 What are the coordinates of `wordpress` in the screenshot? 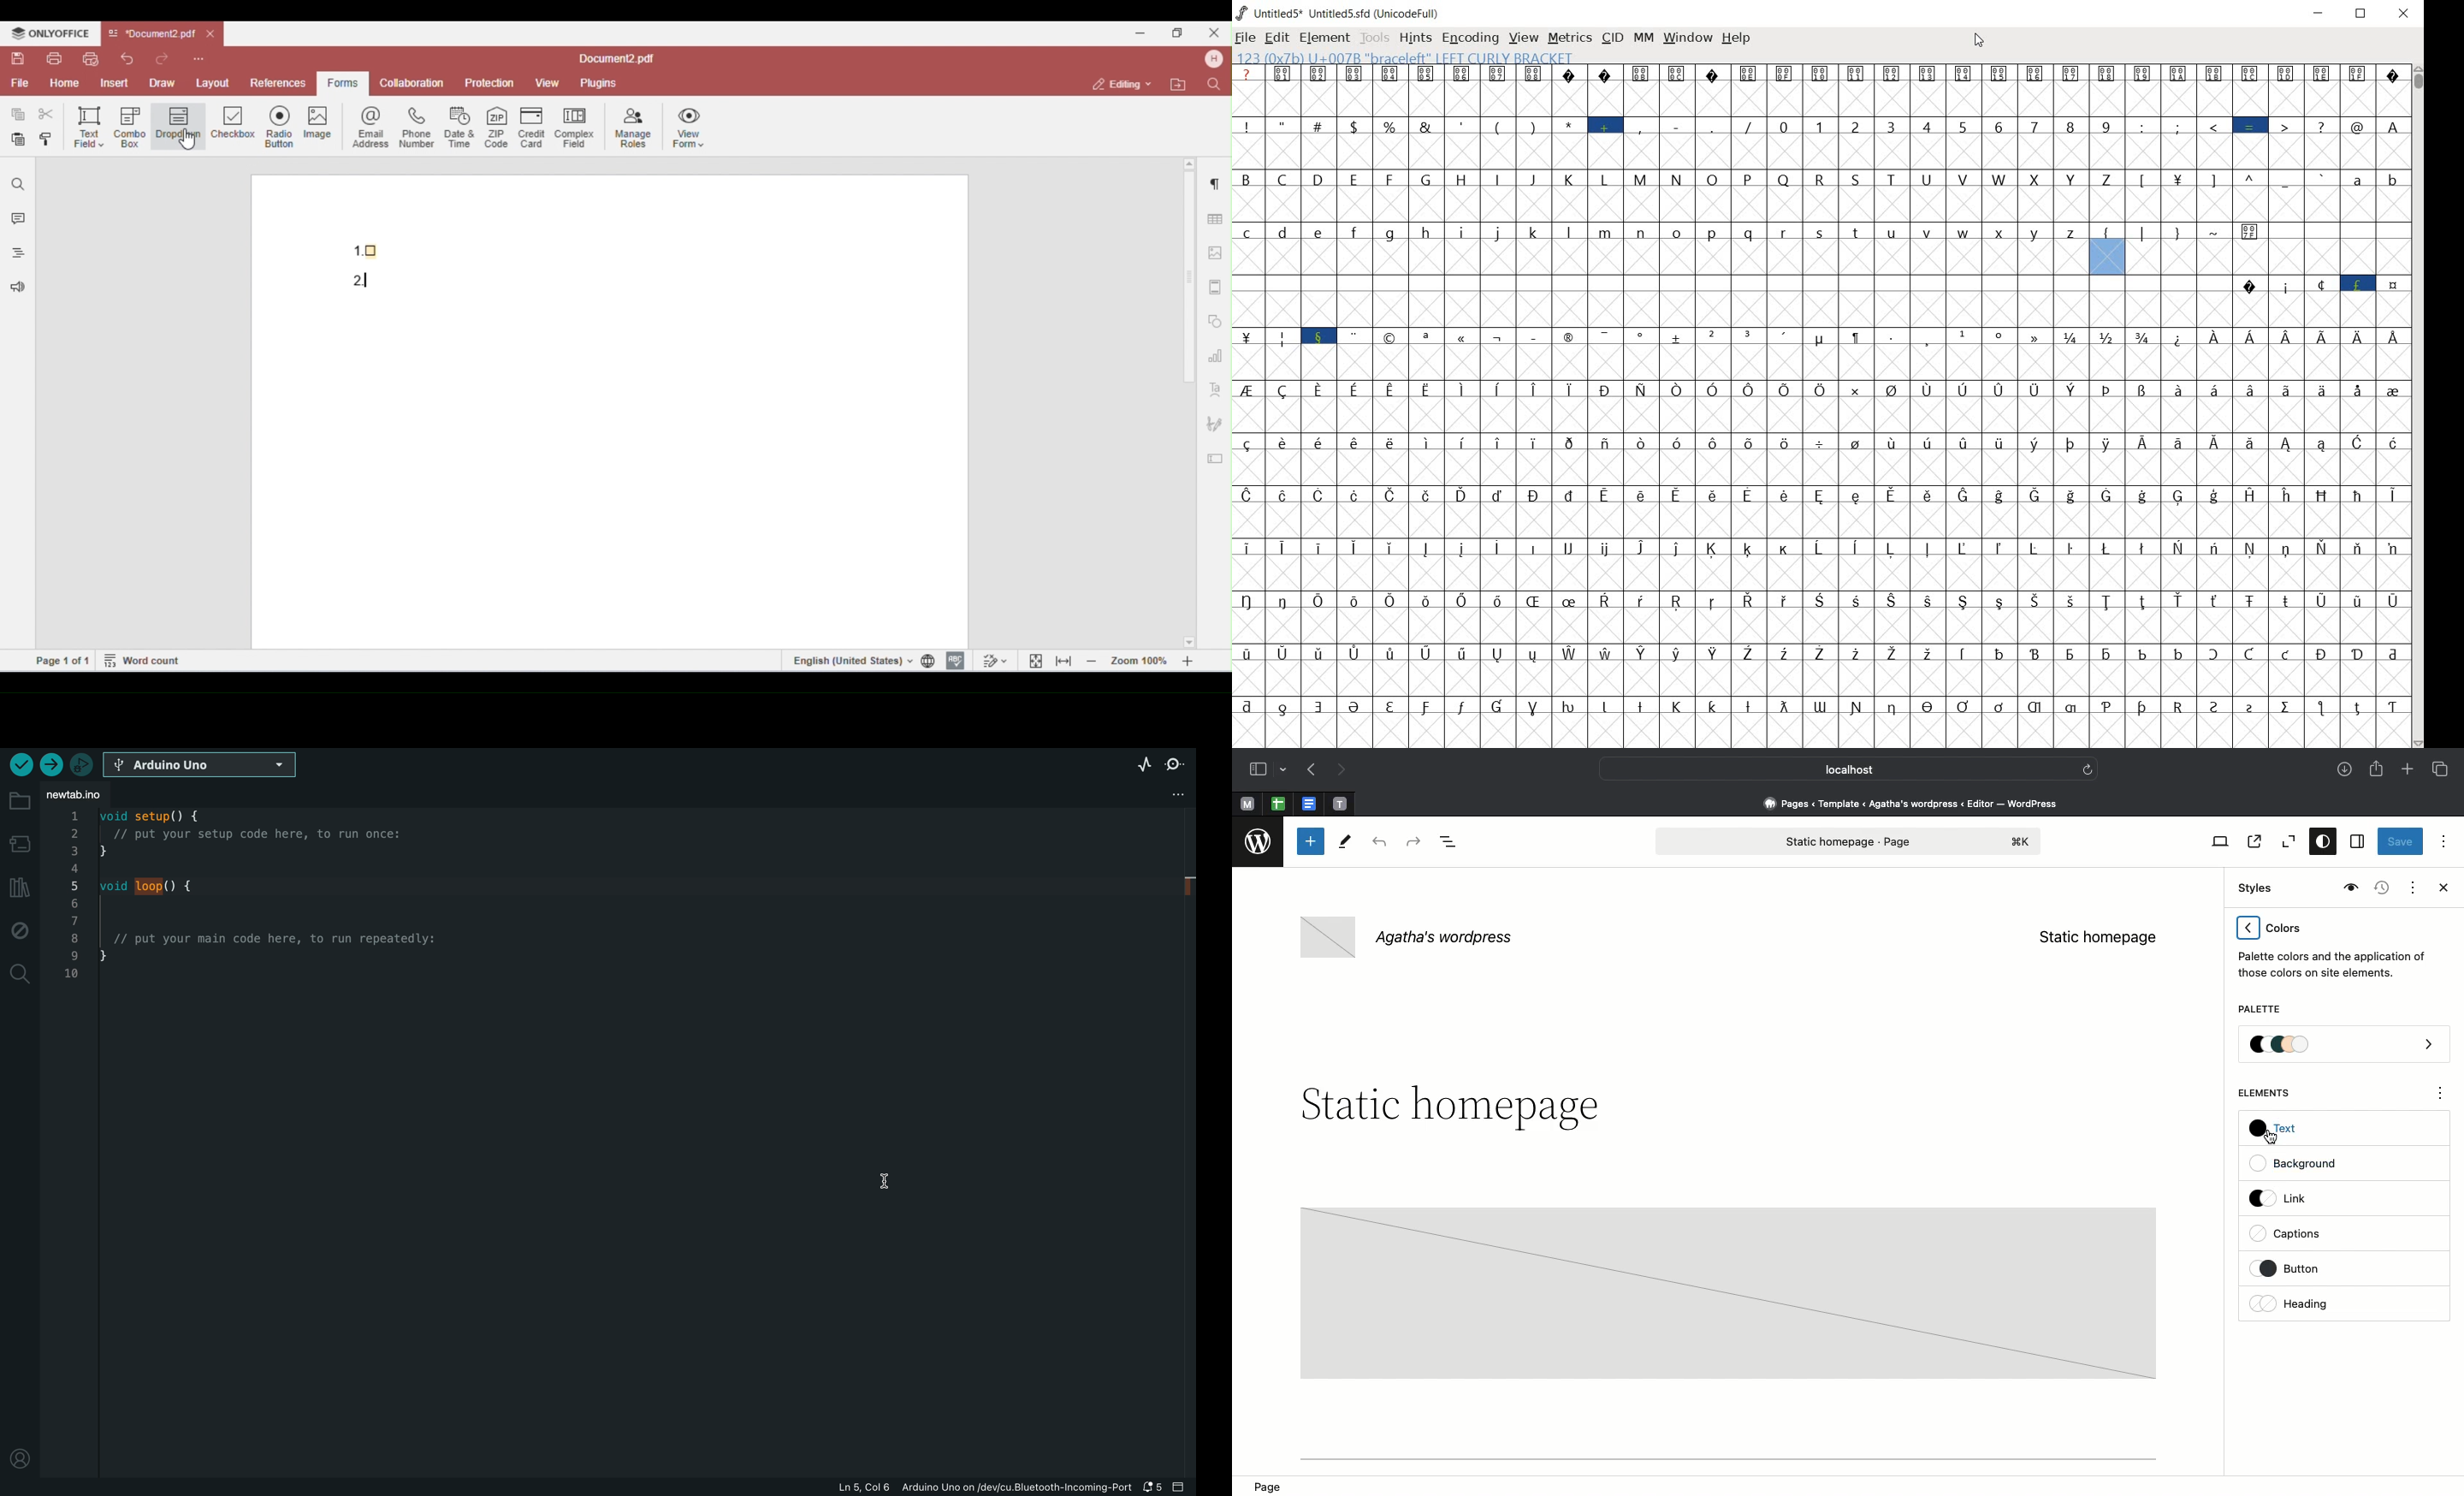 It's located at (1259, 842).